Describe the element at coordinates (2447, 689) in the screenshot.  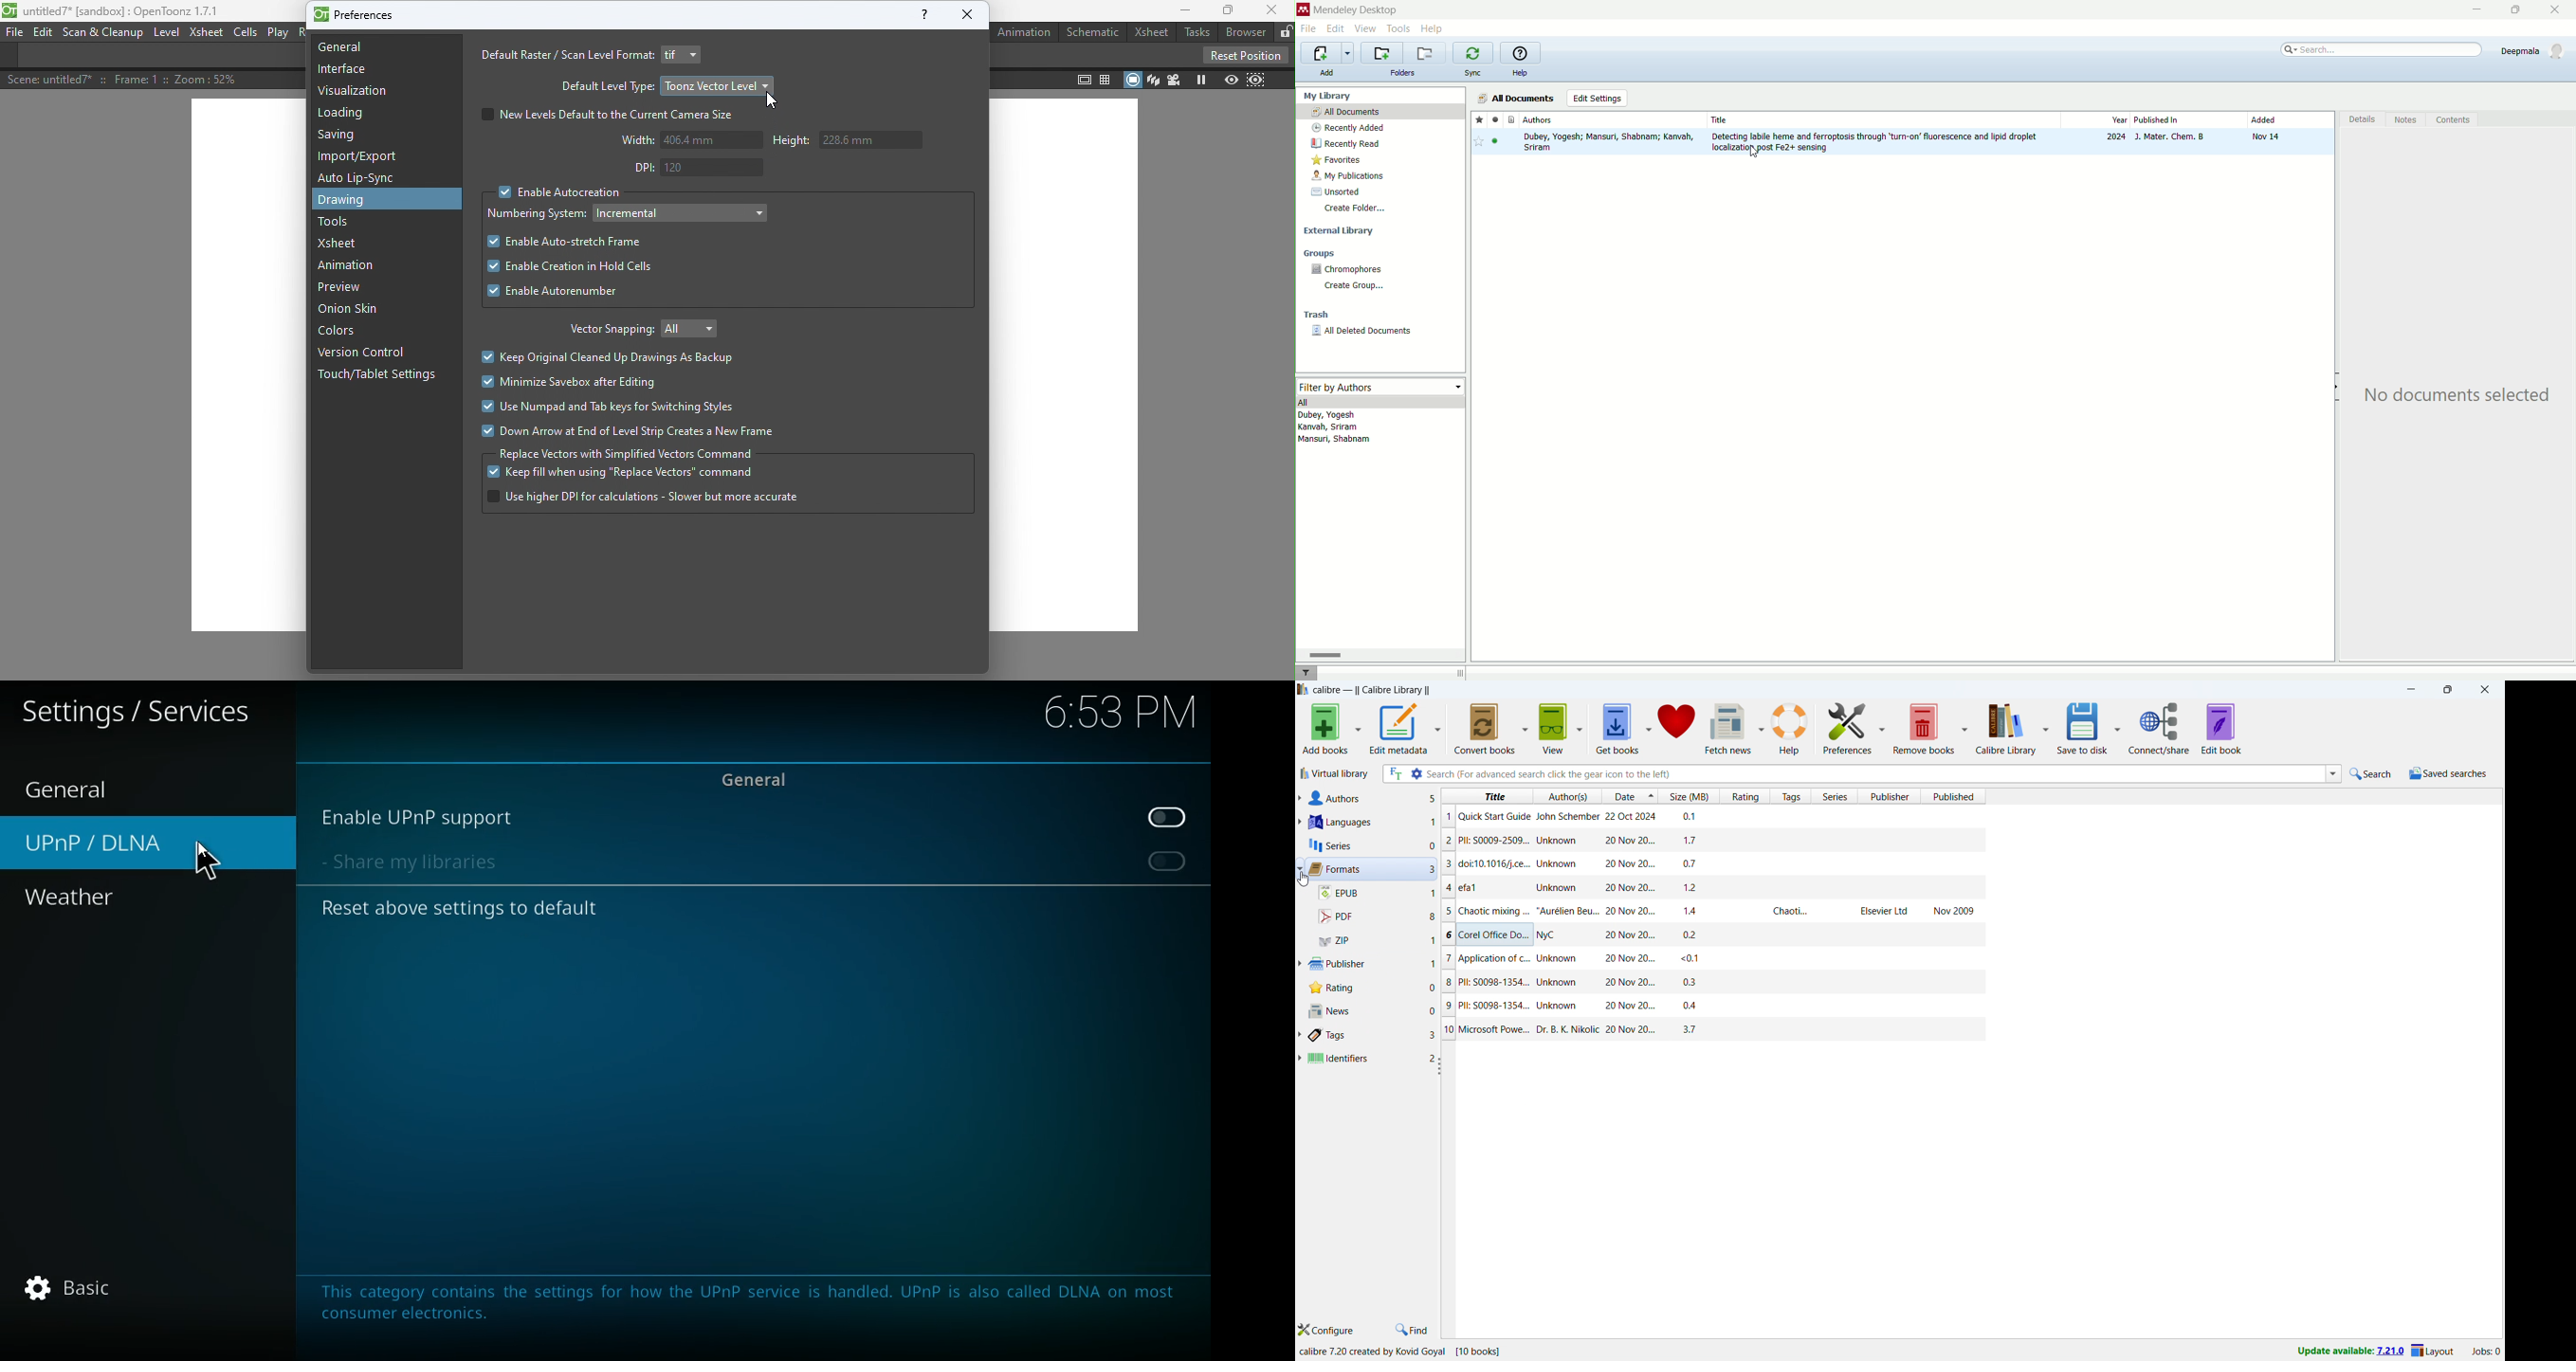
I see `maximize` at that location.